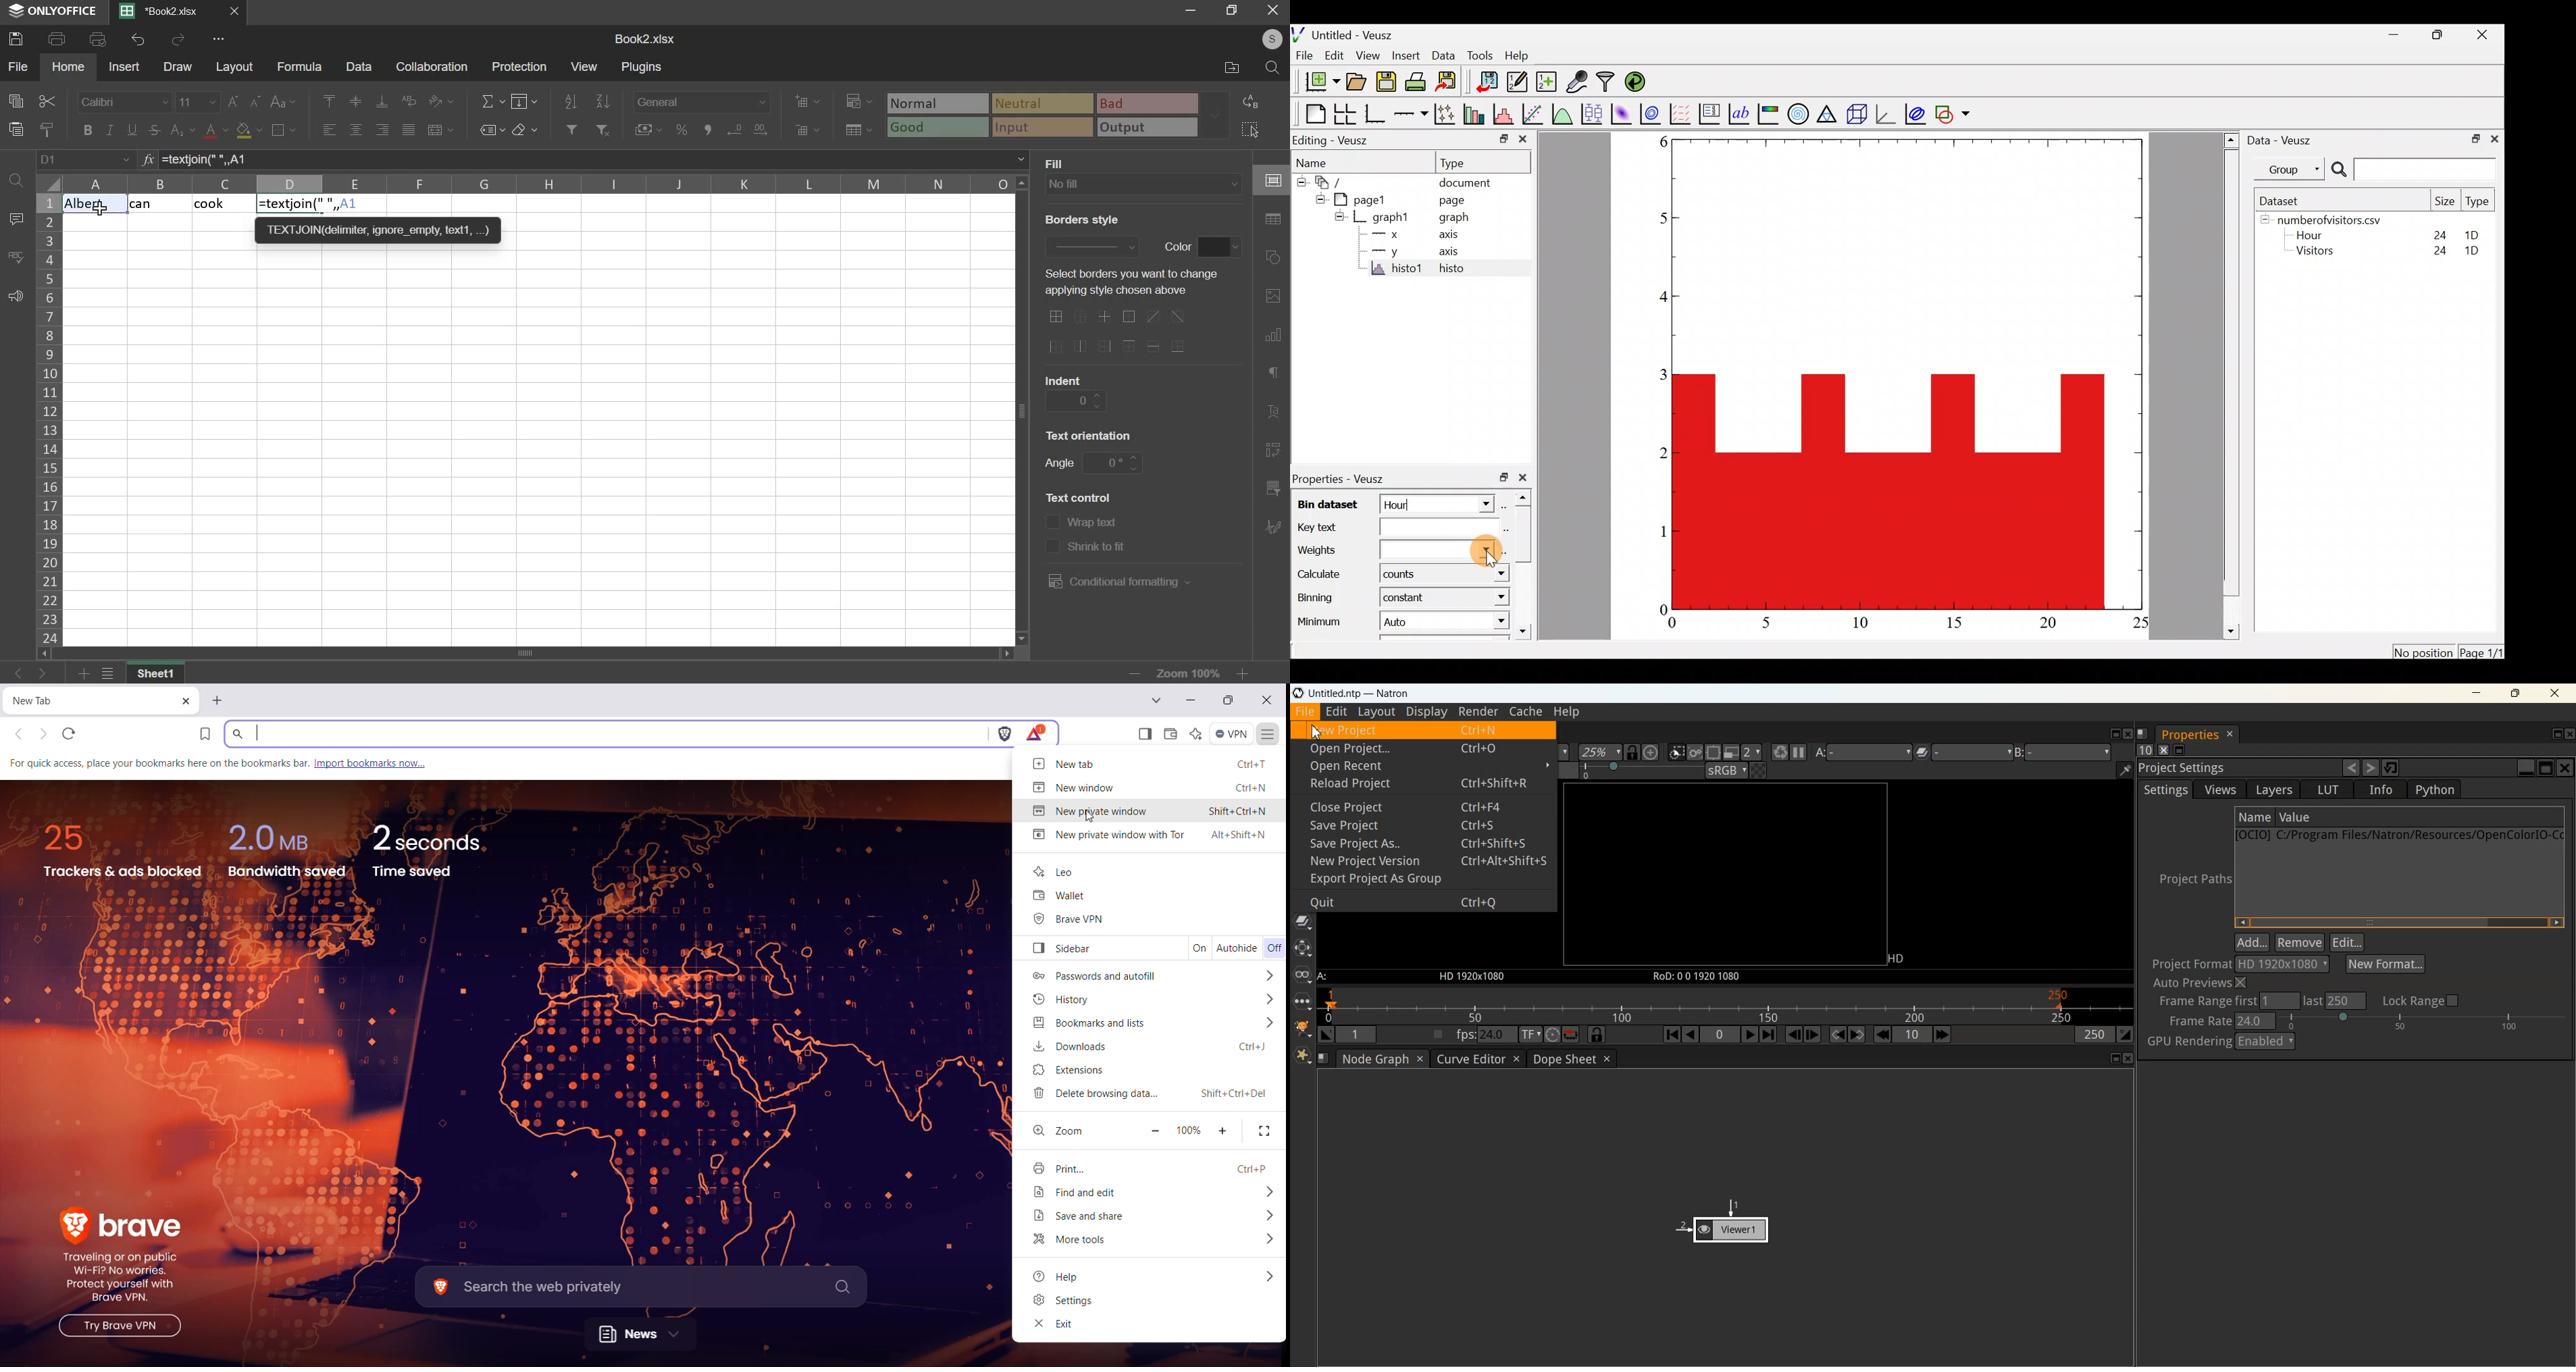  Describe the element at coordinates (2272, 789) in the screenshot. I see `Layers` at that location.